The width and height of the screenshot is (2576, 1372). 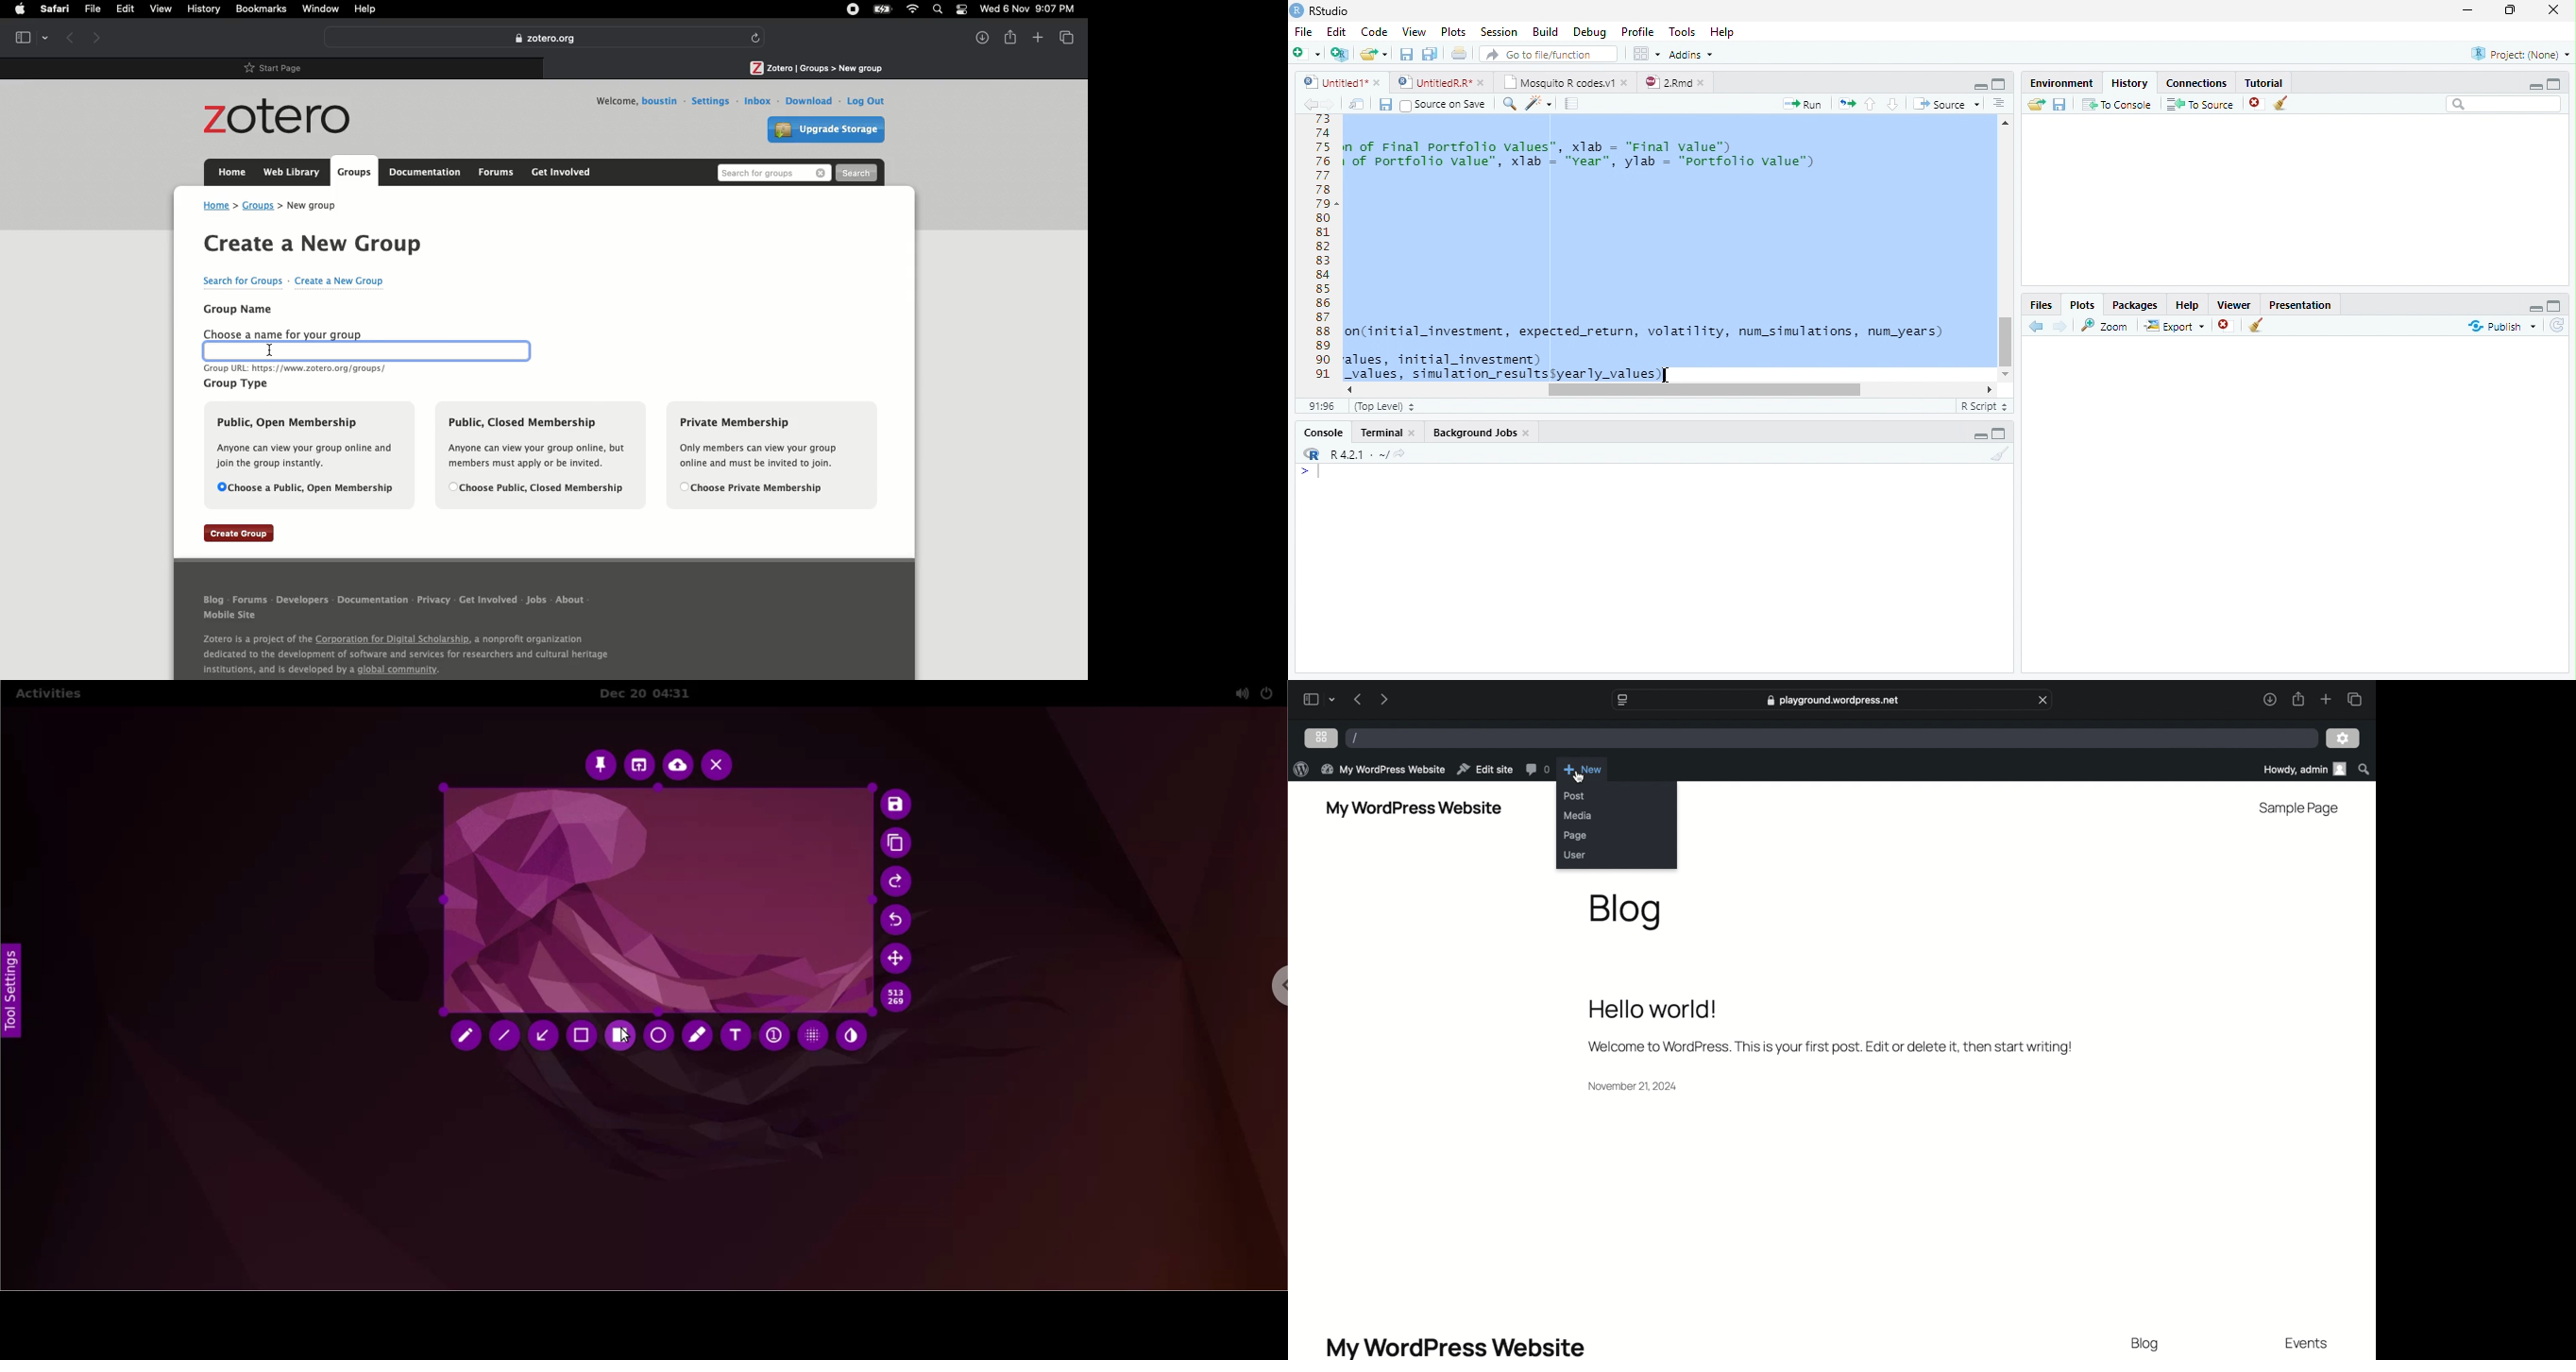 I want to click on next page, so click(x=1384, y=699).